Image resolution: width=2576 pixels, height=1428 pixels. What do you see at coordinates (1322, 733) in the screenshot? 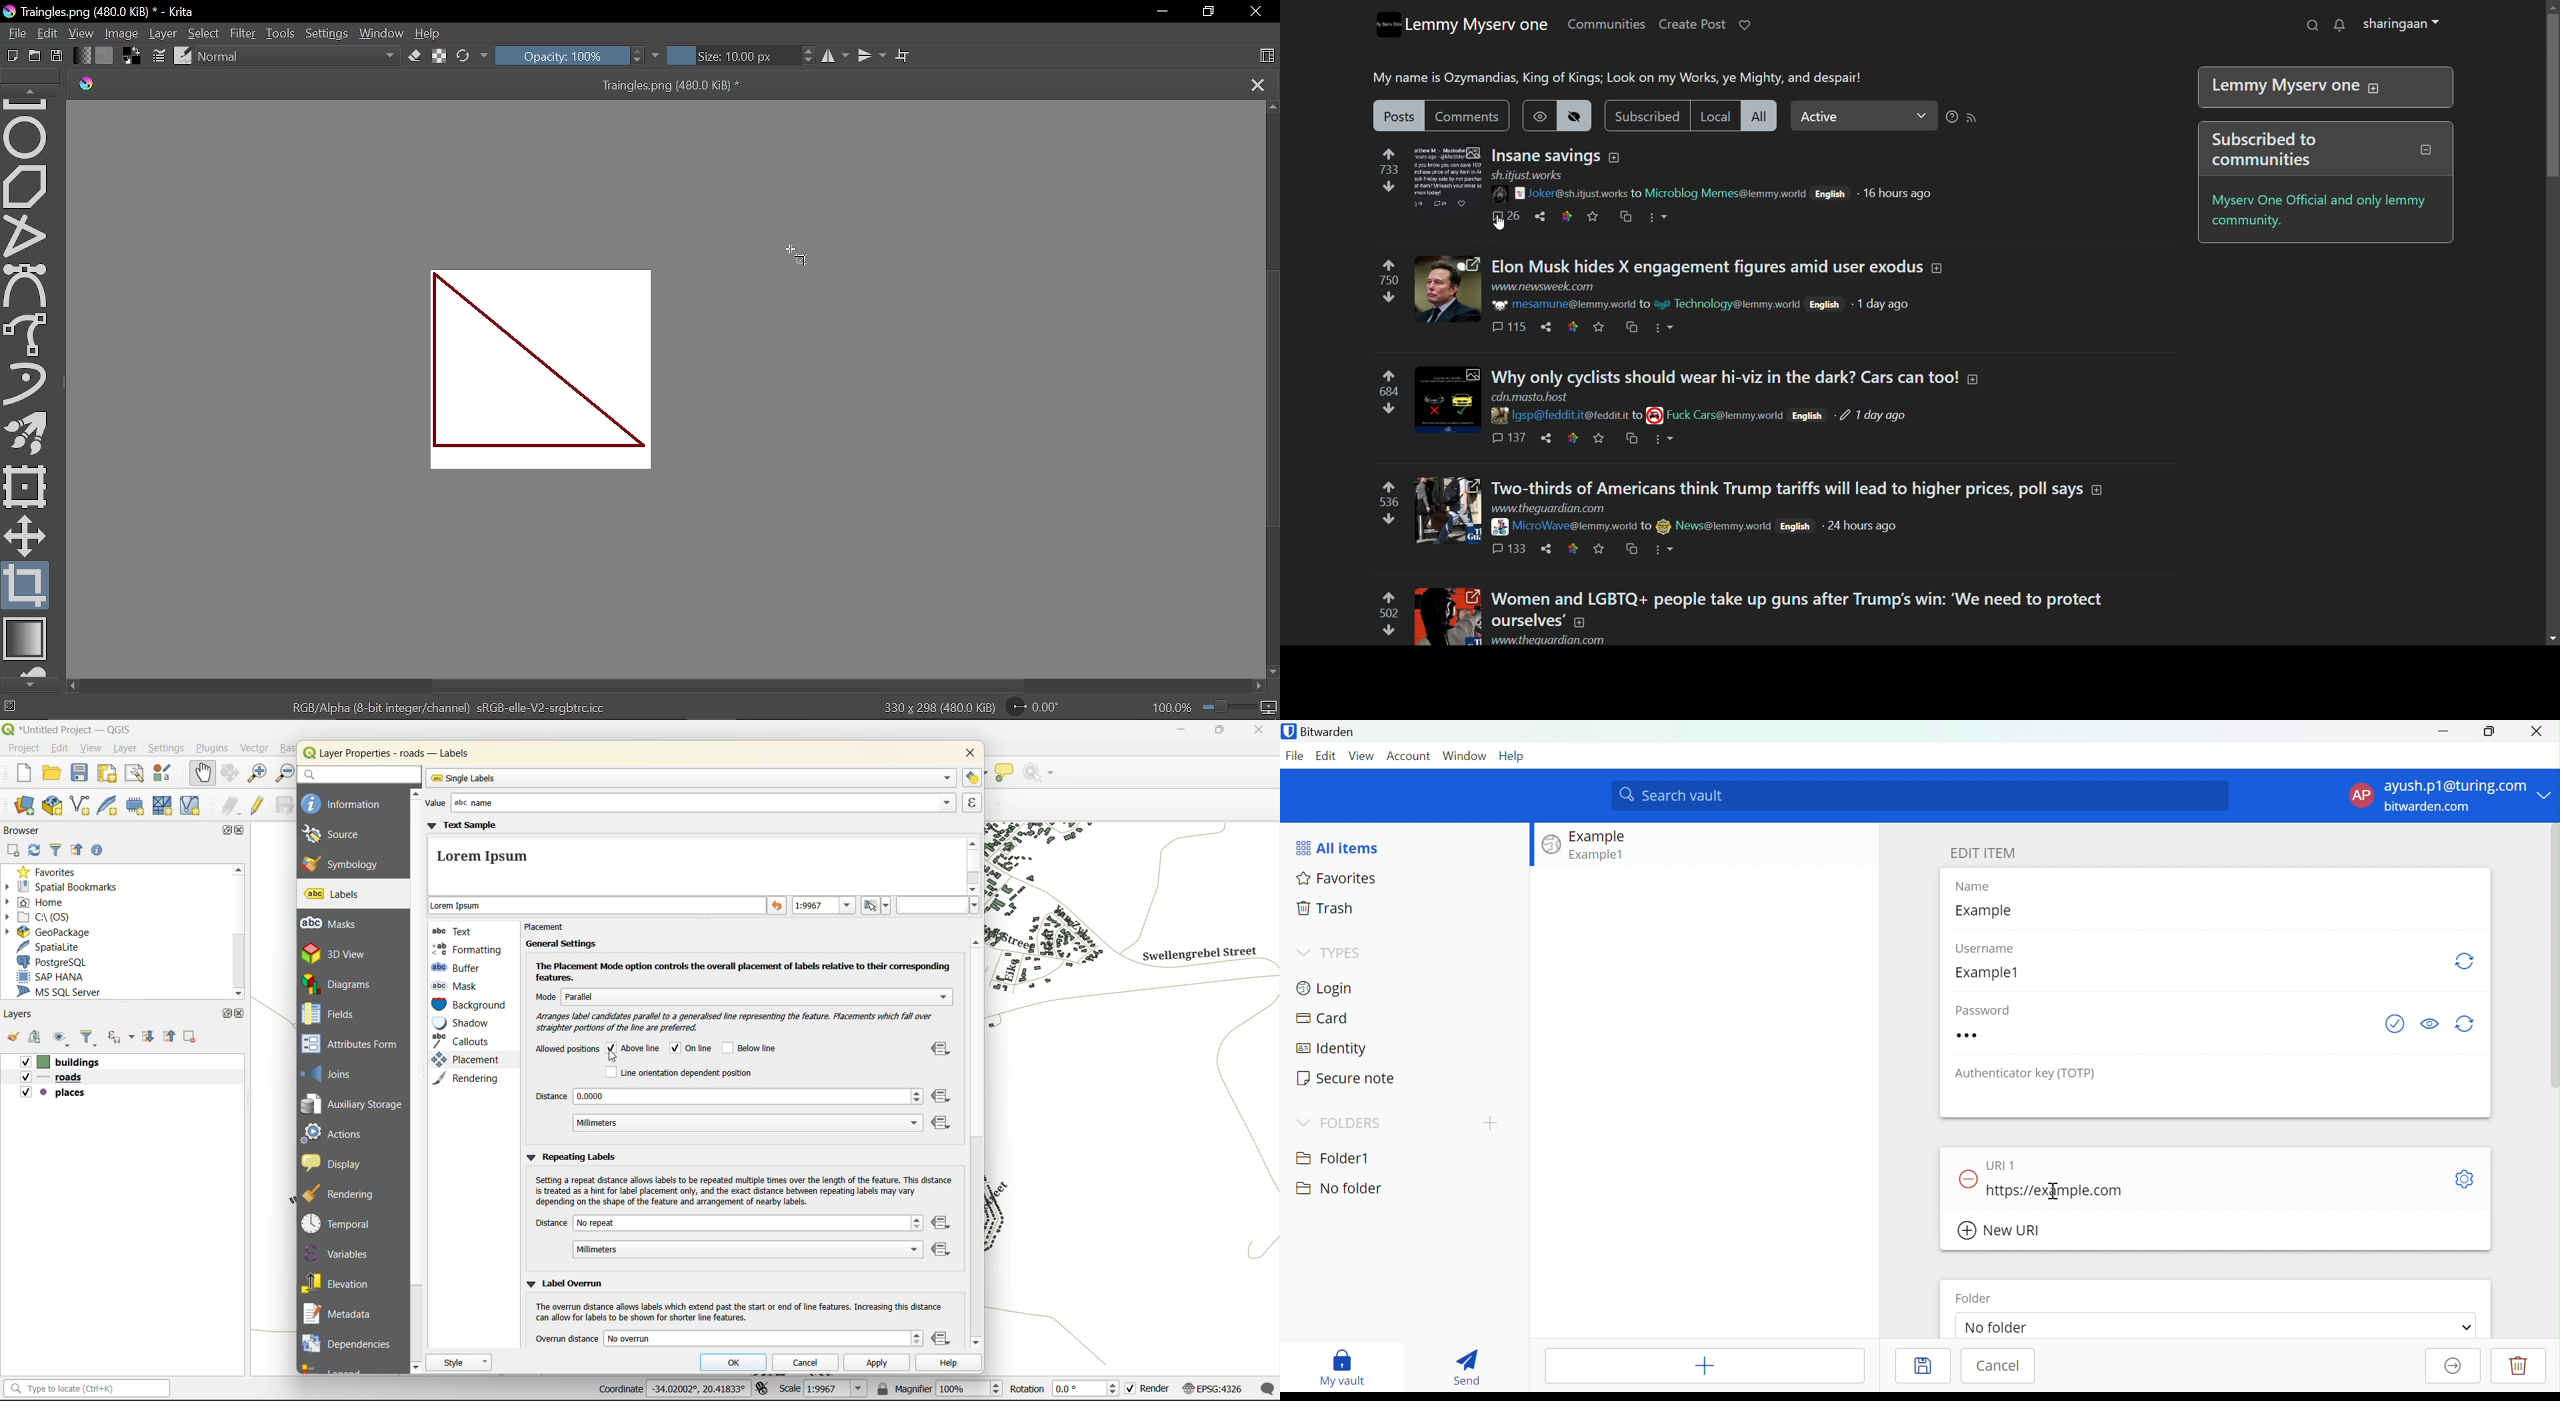
I see `Bitwarden` at bounding box center [1322, 733].